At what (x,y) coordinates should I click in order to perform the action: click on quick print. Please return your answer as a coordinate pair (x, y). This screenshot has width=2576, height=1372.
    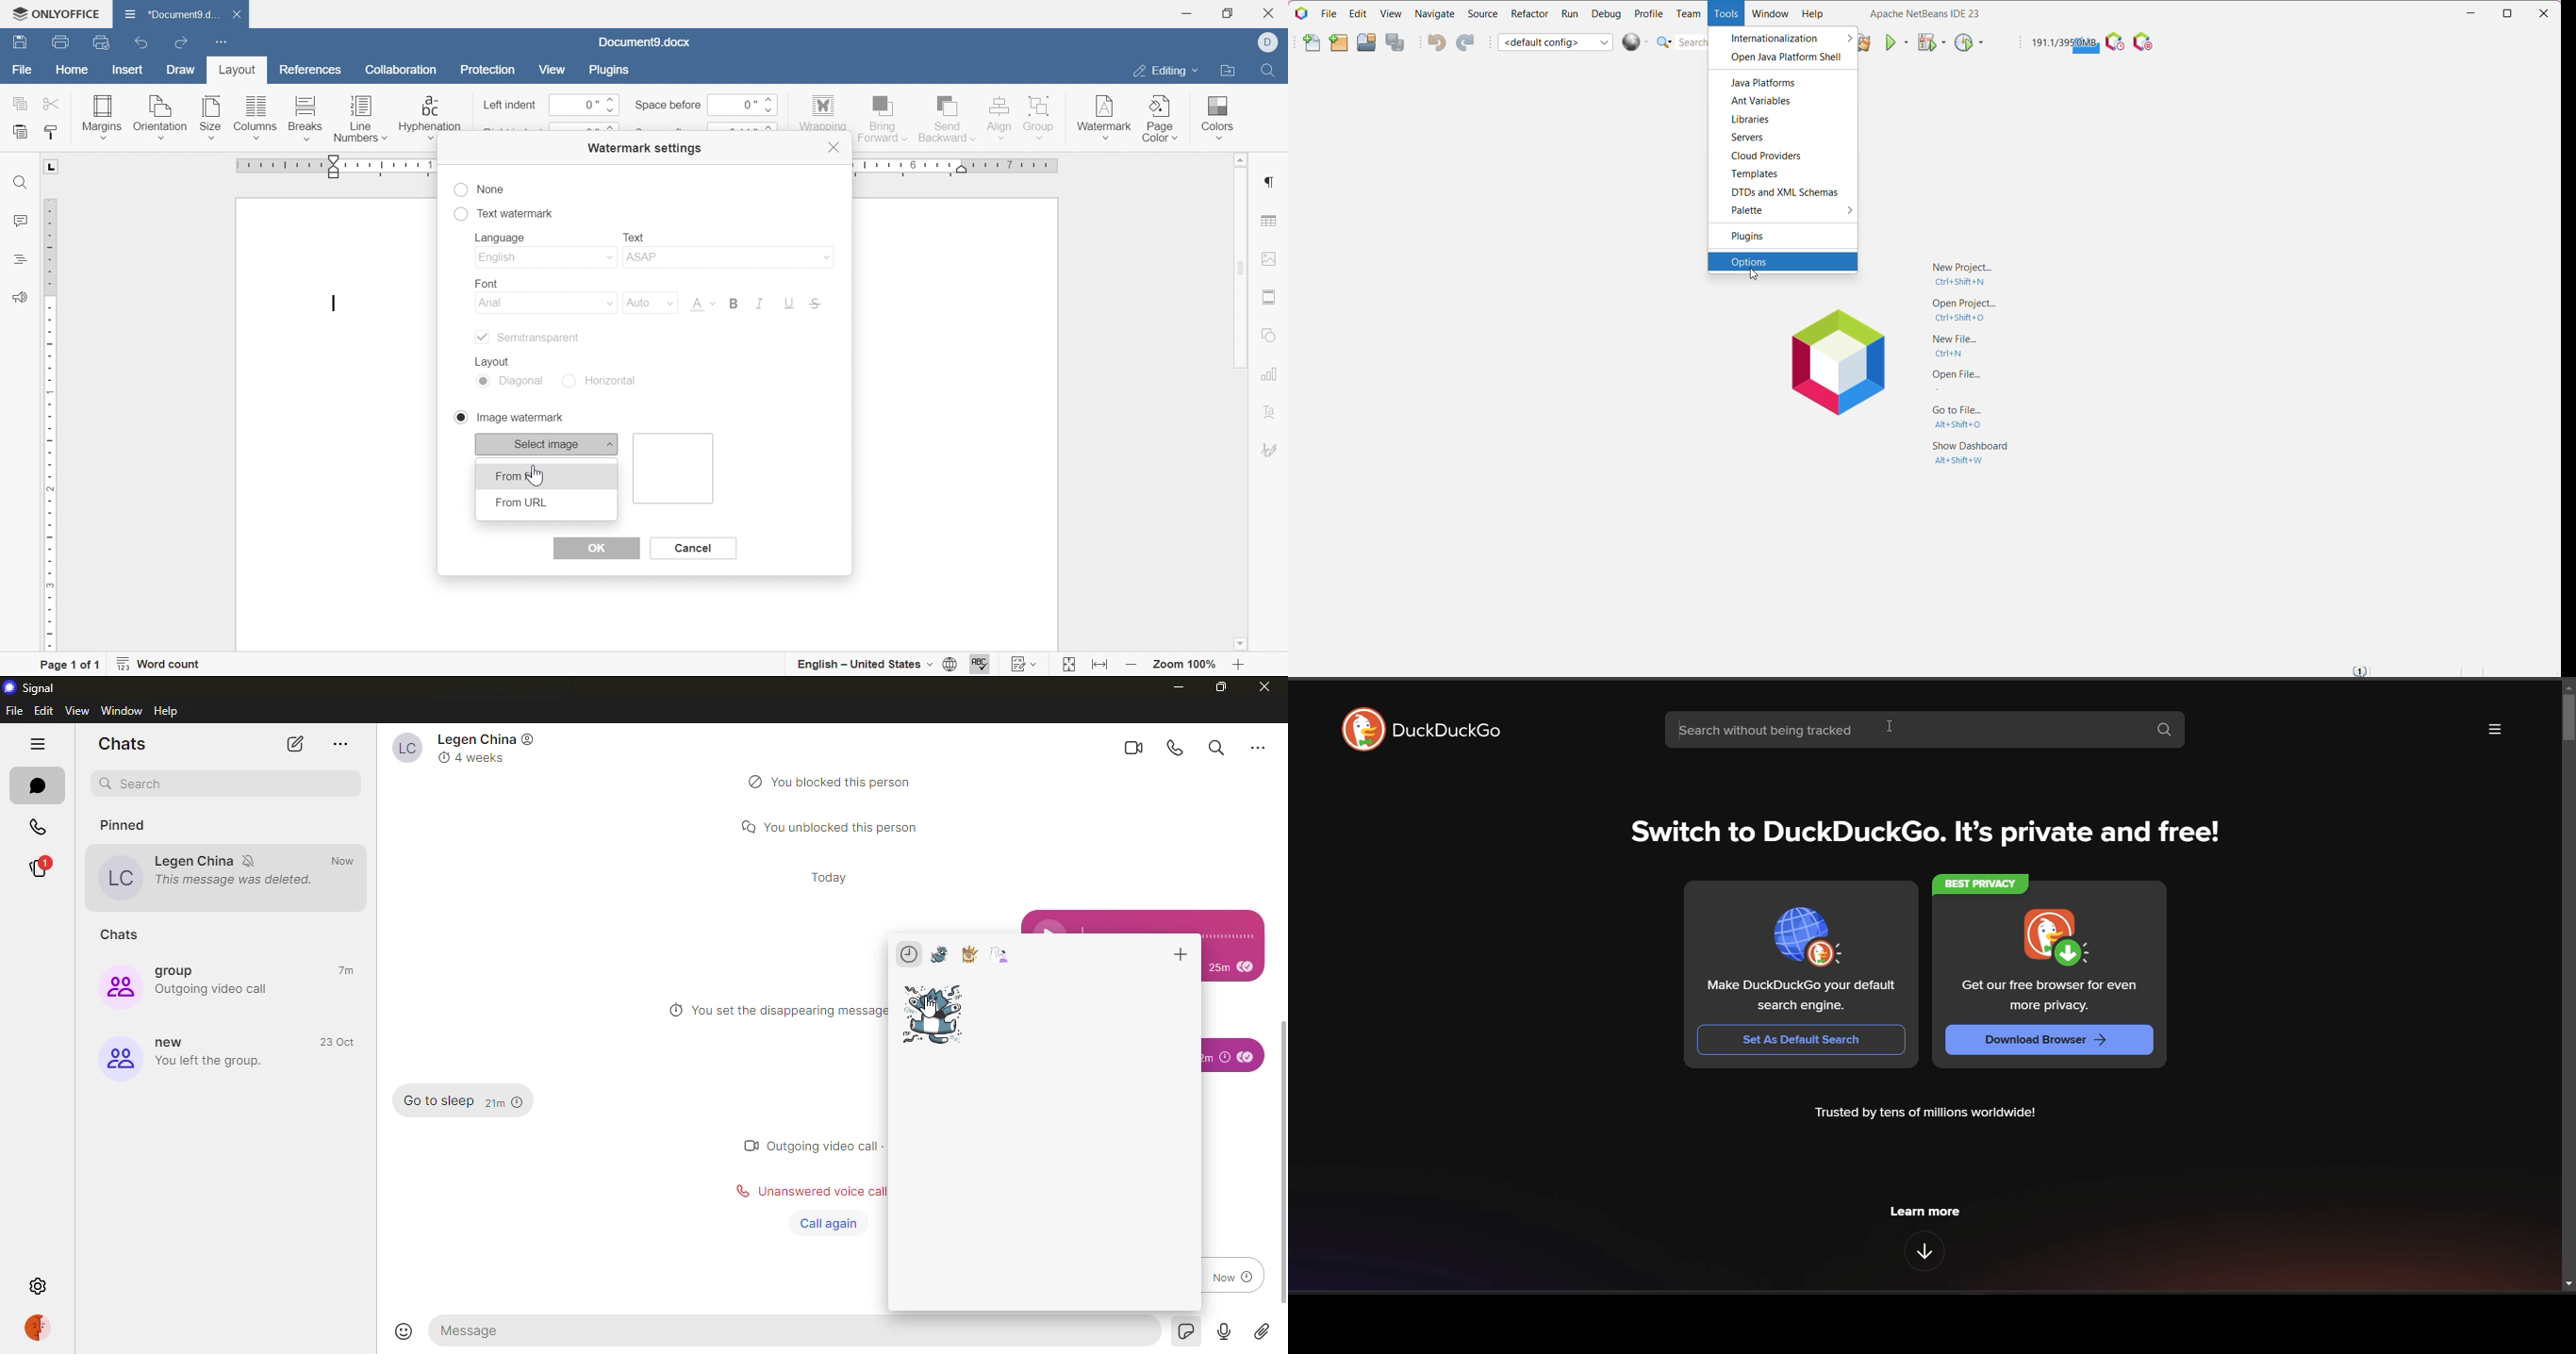
    Looking at the image, I should click on (107, 44).